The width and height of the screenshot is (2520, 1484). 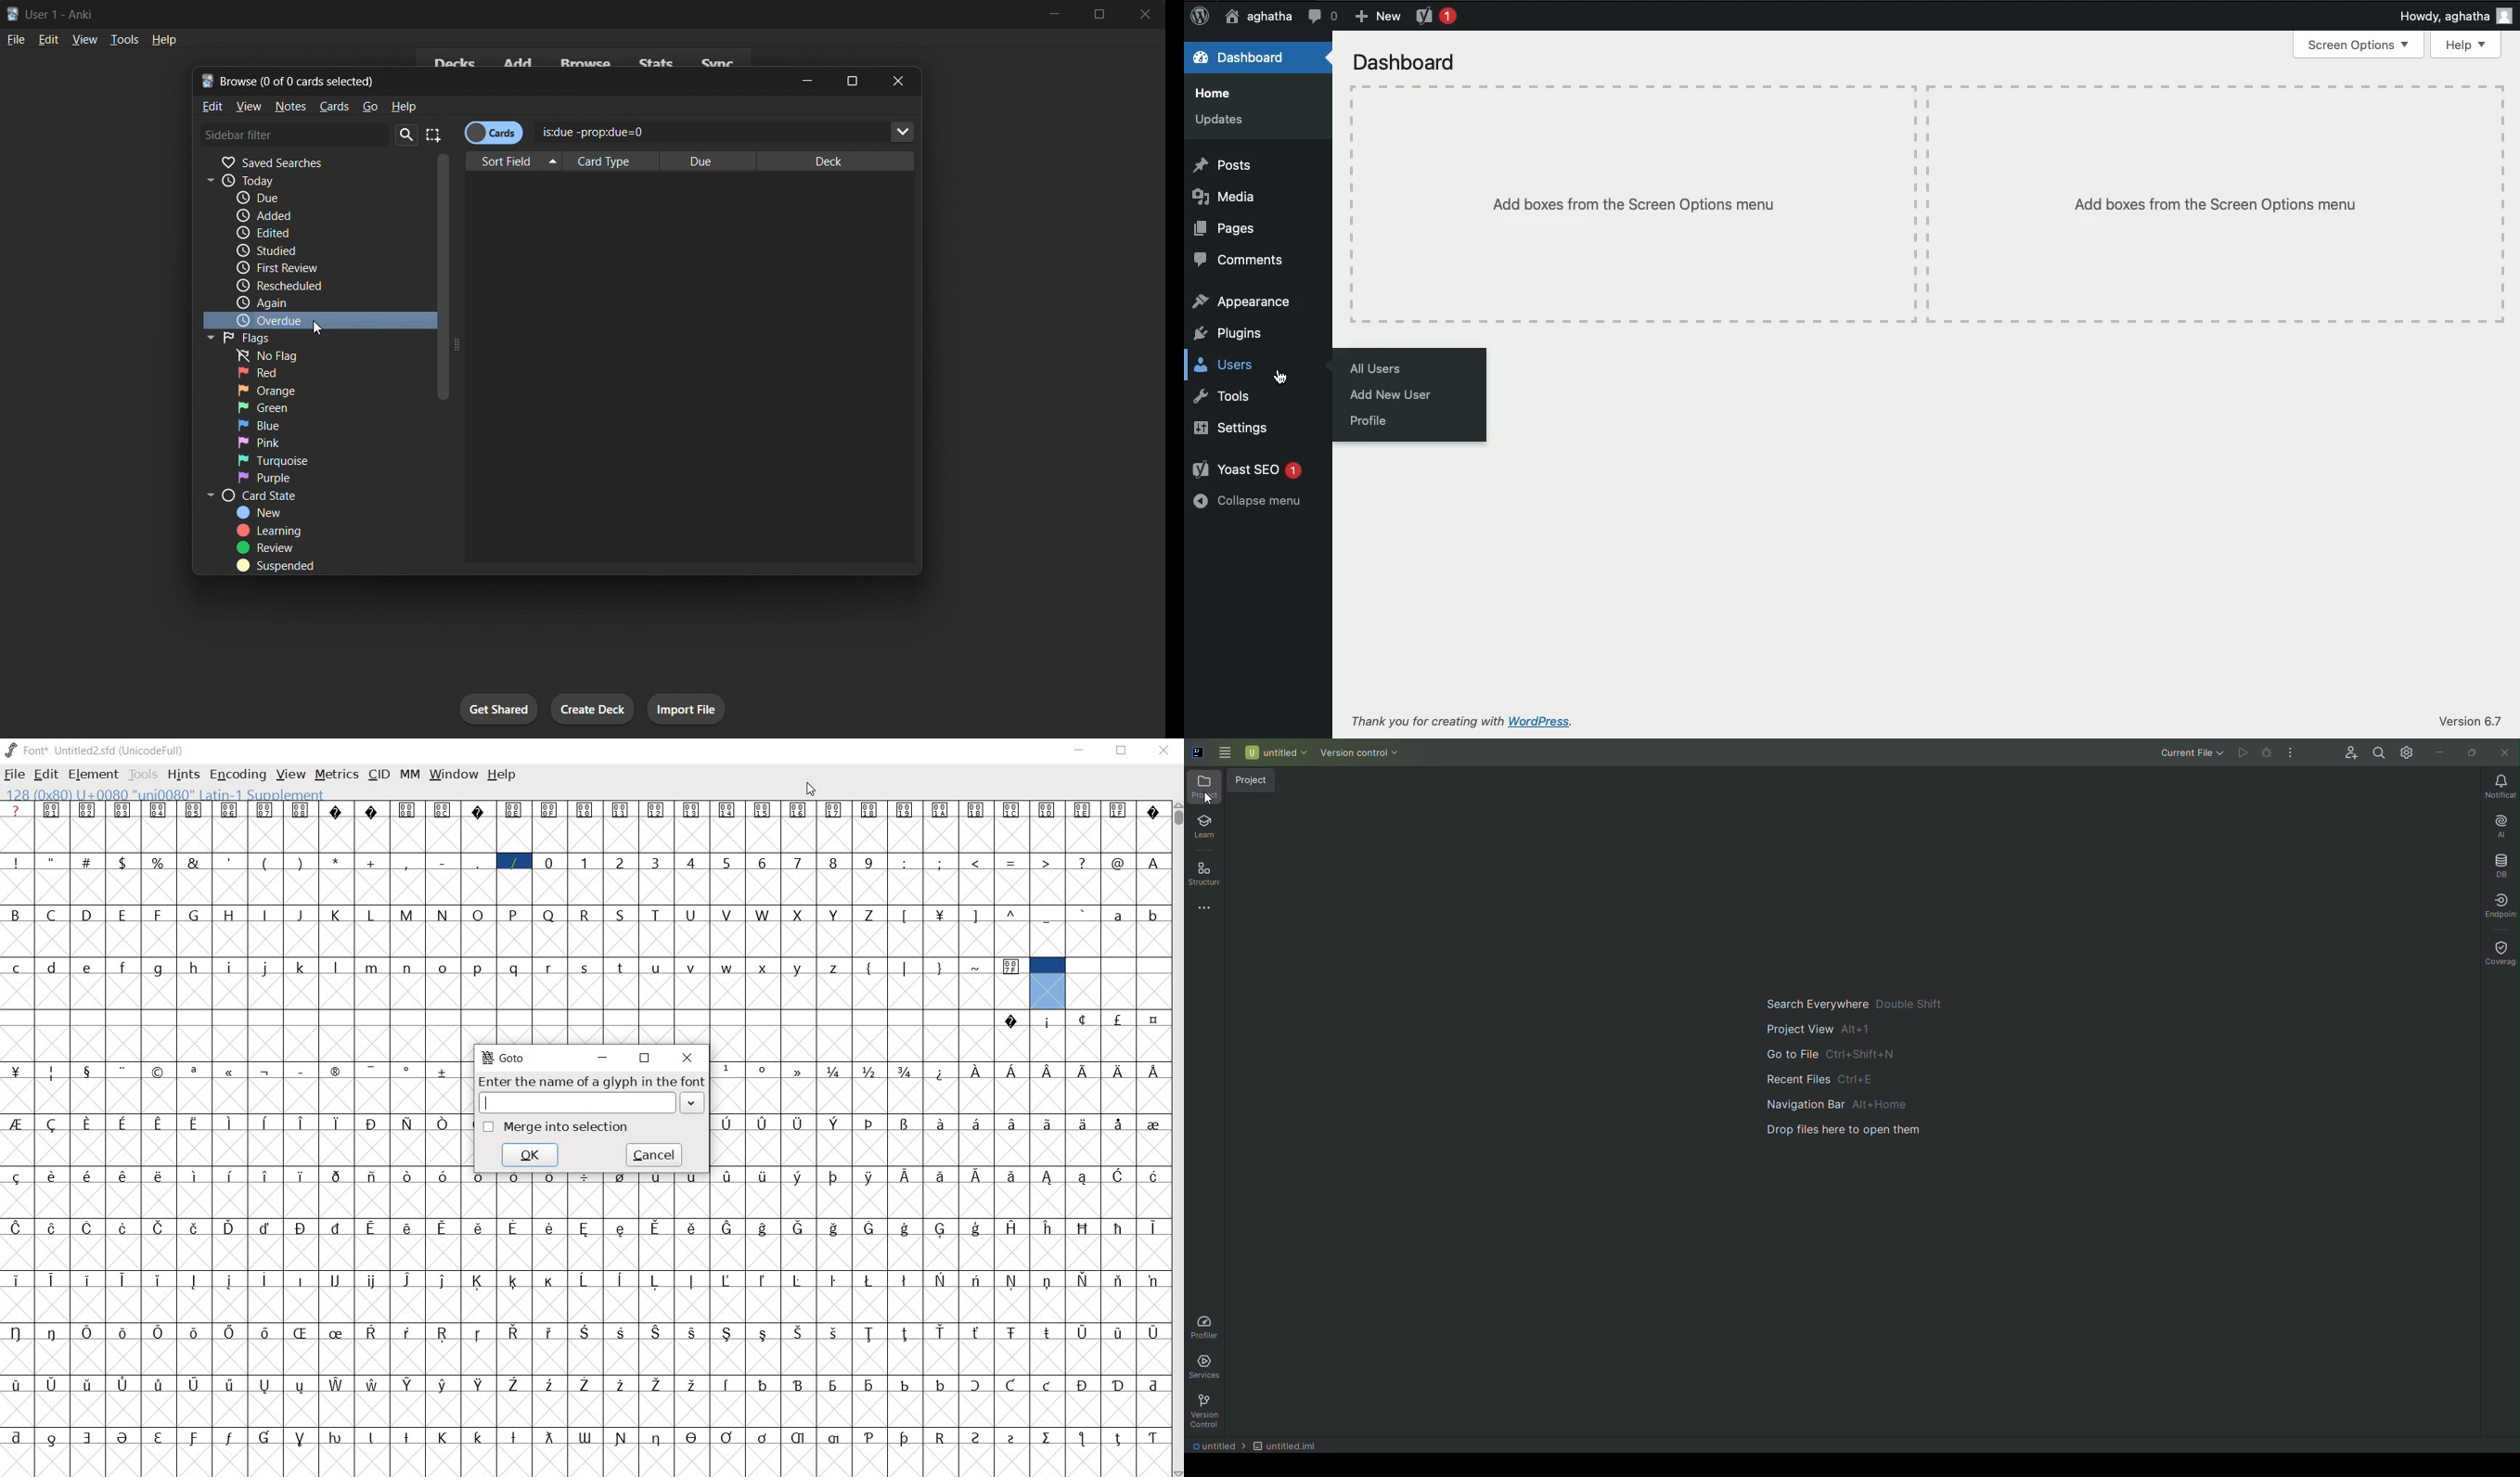 I want to click on C, so click(x=54, y=916).